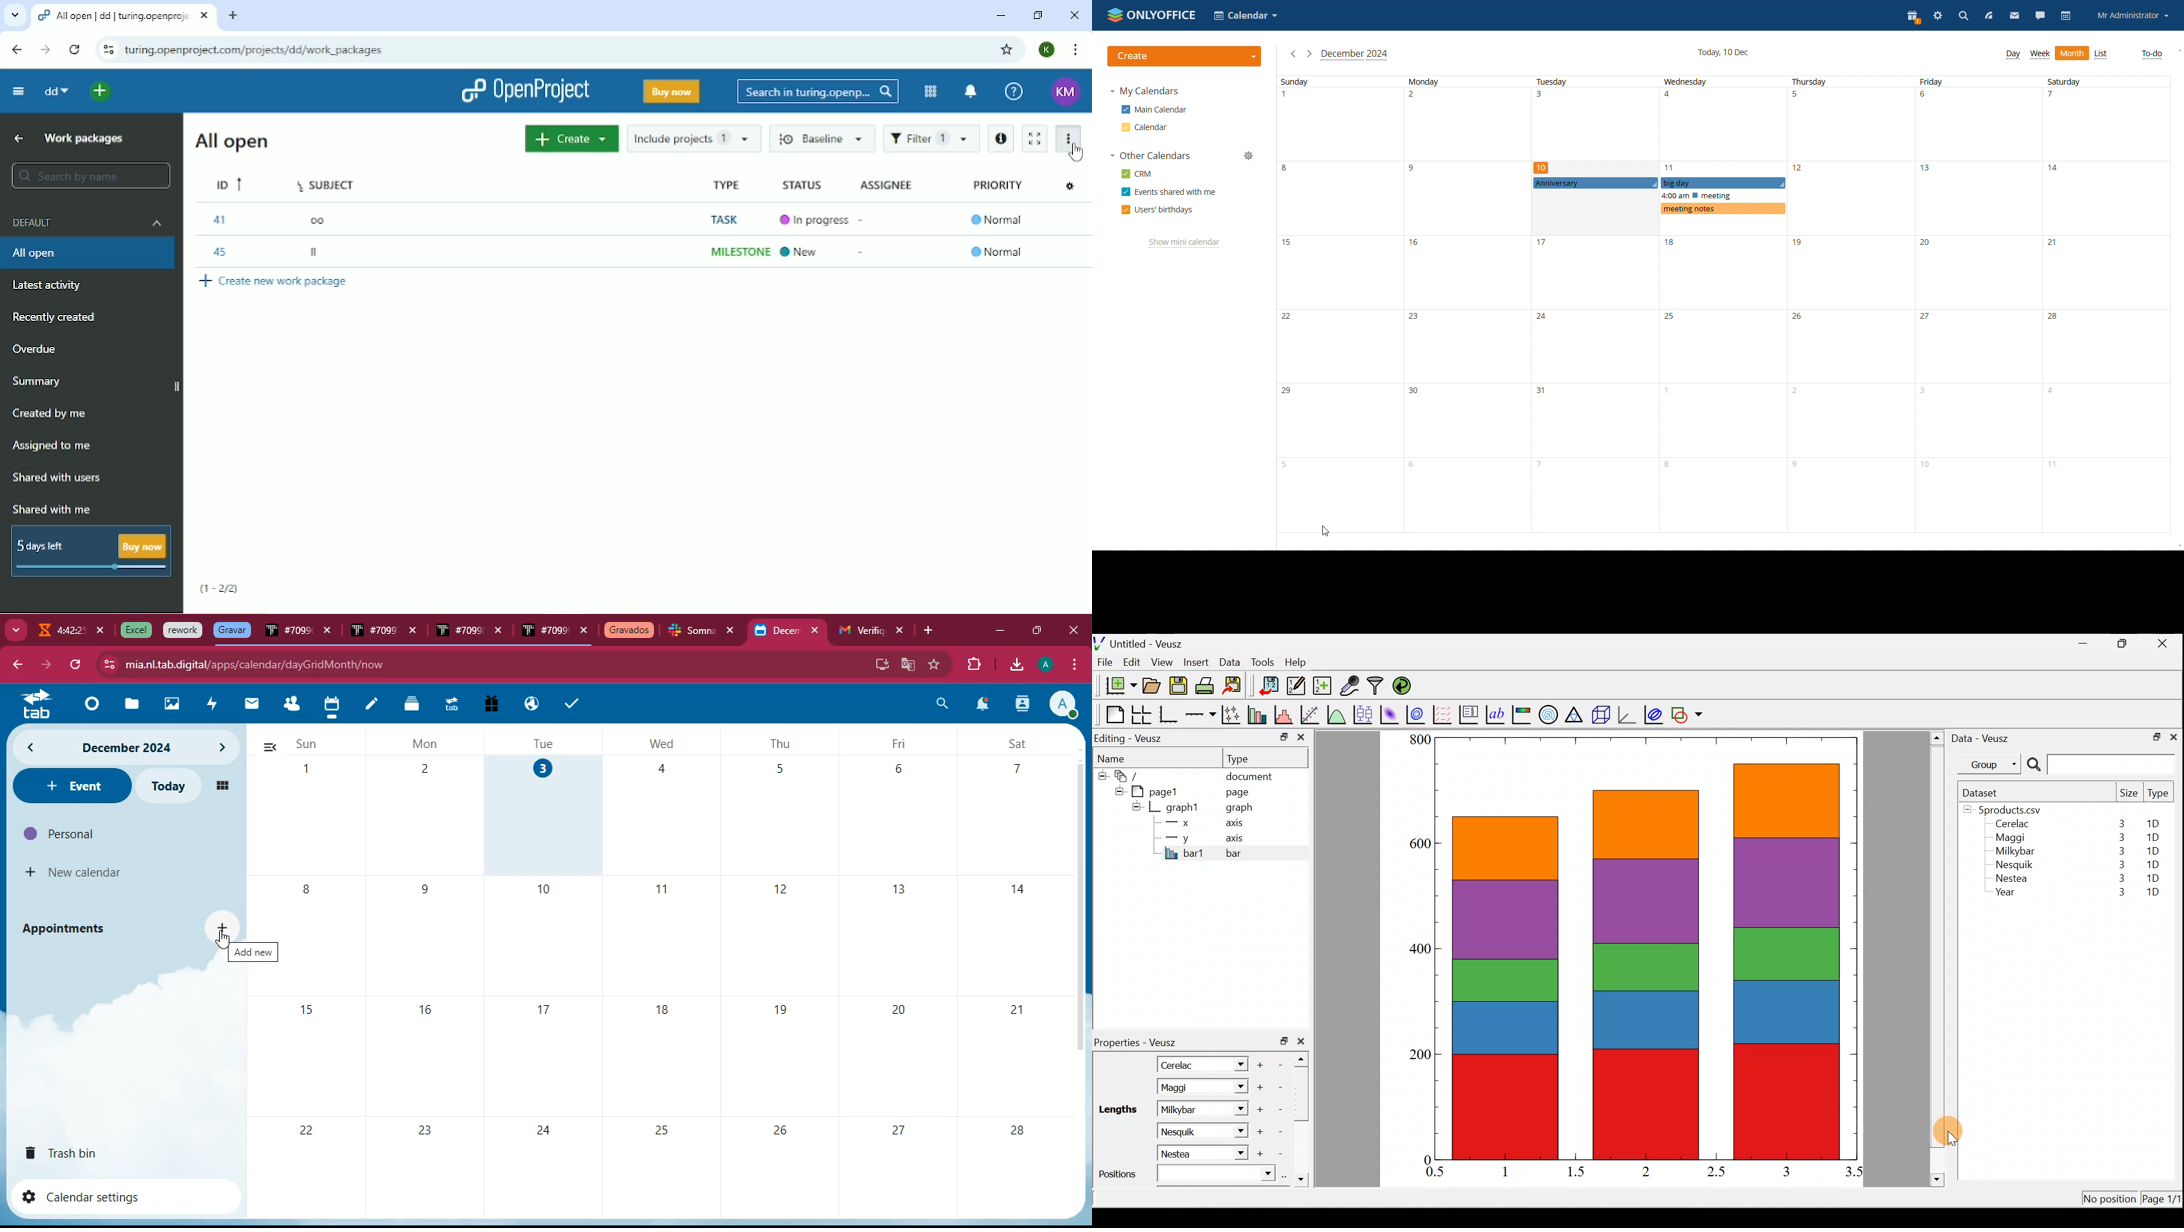 This screenshot has height=1232, width=2184. What do you see at coordinates (183, 631) in the screenshot?
I see `tab` at bounding box center [183, 631].